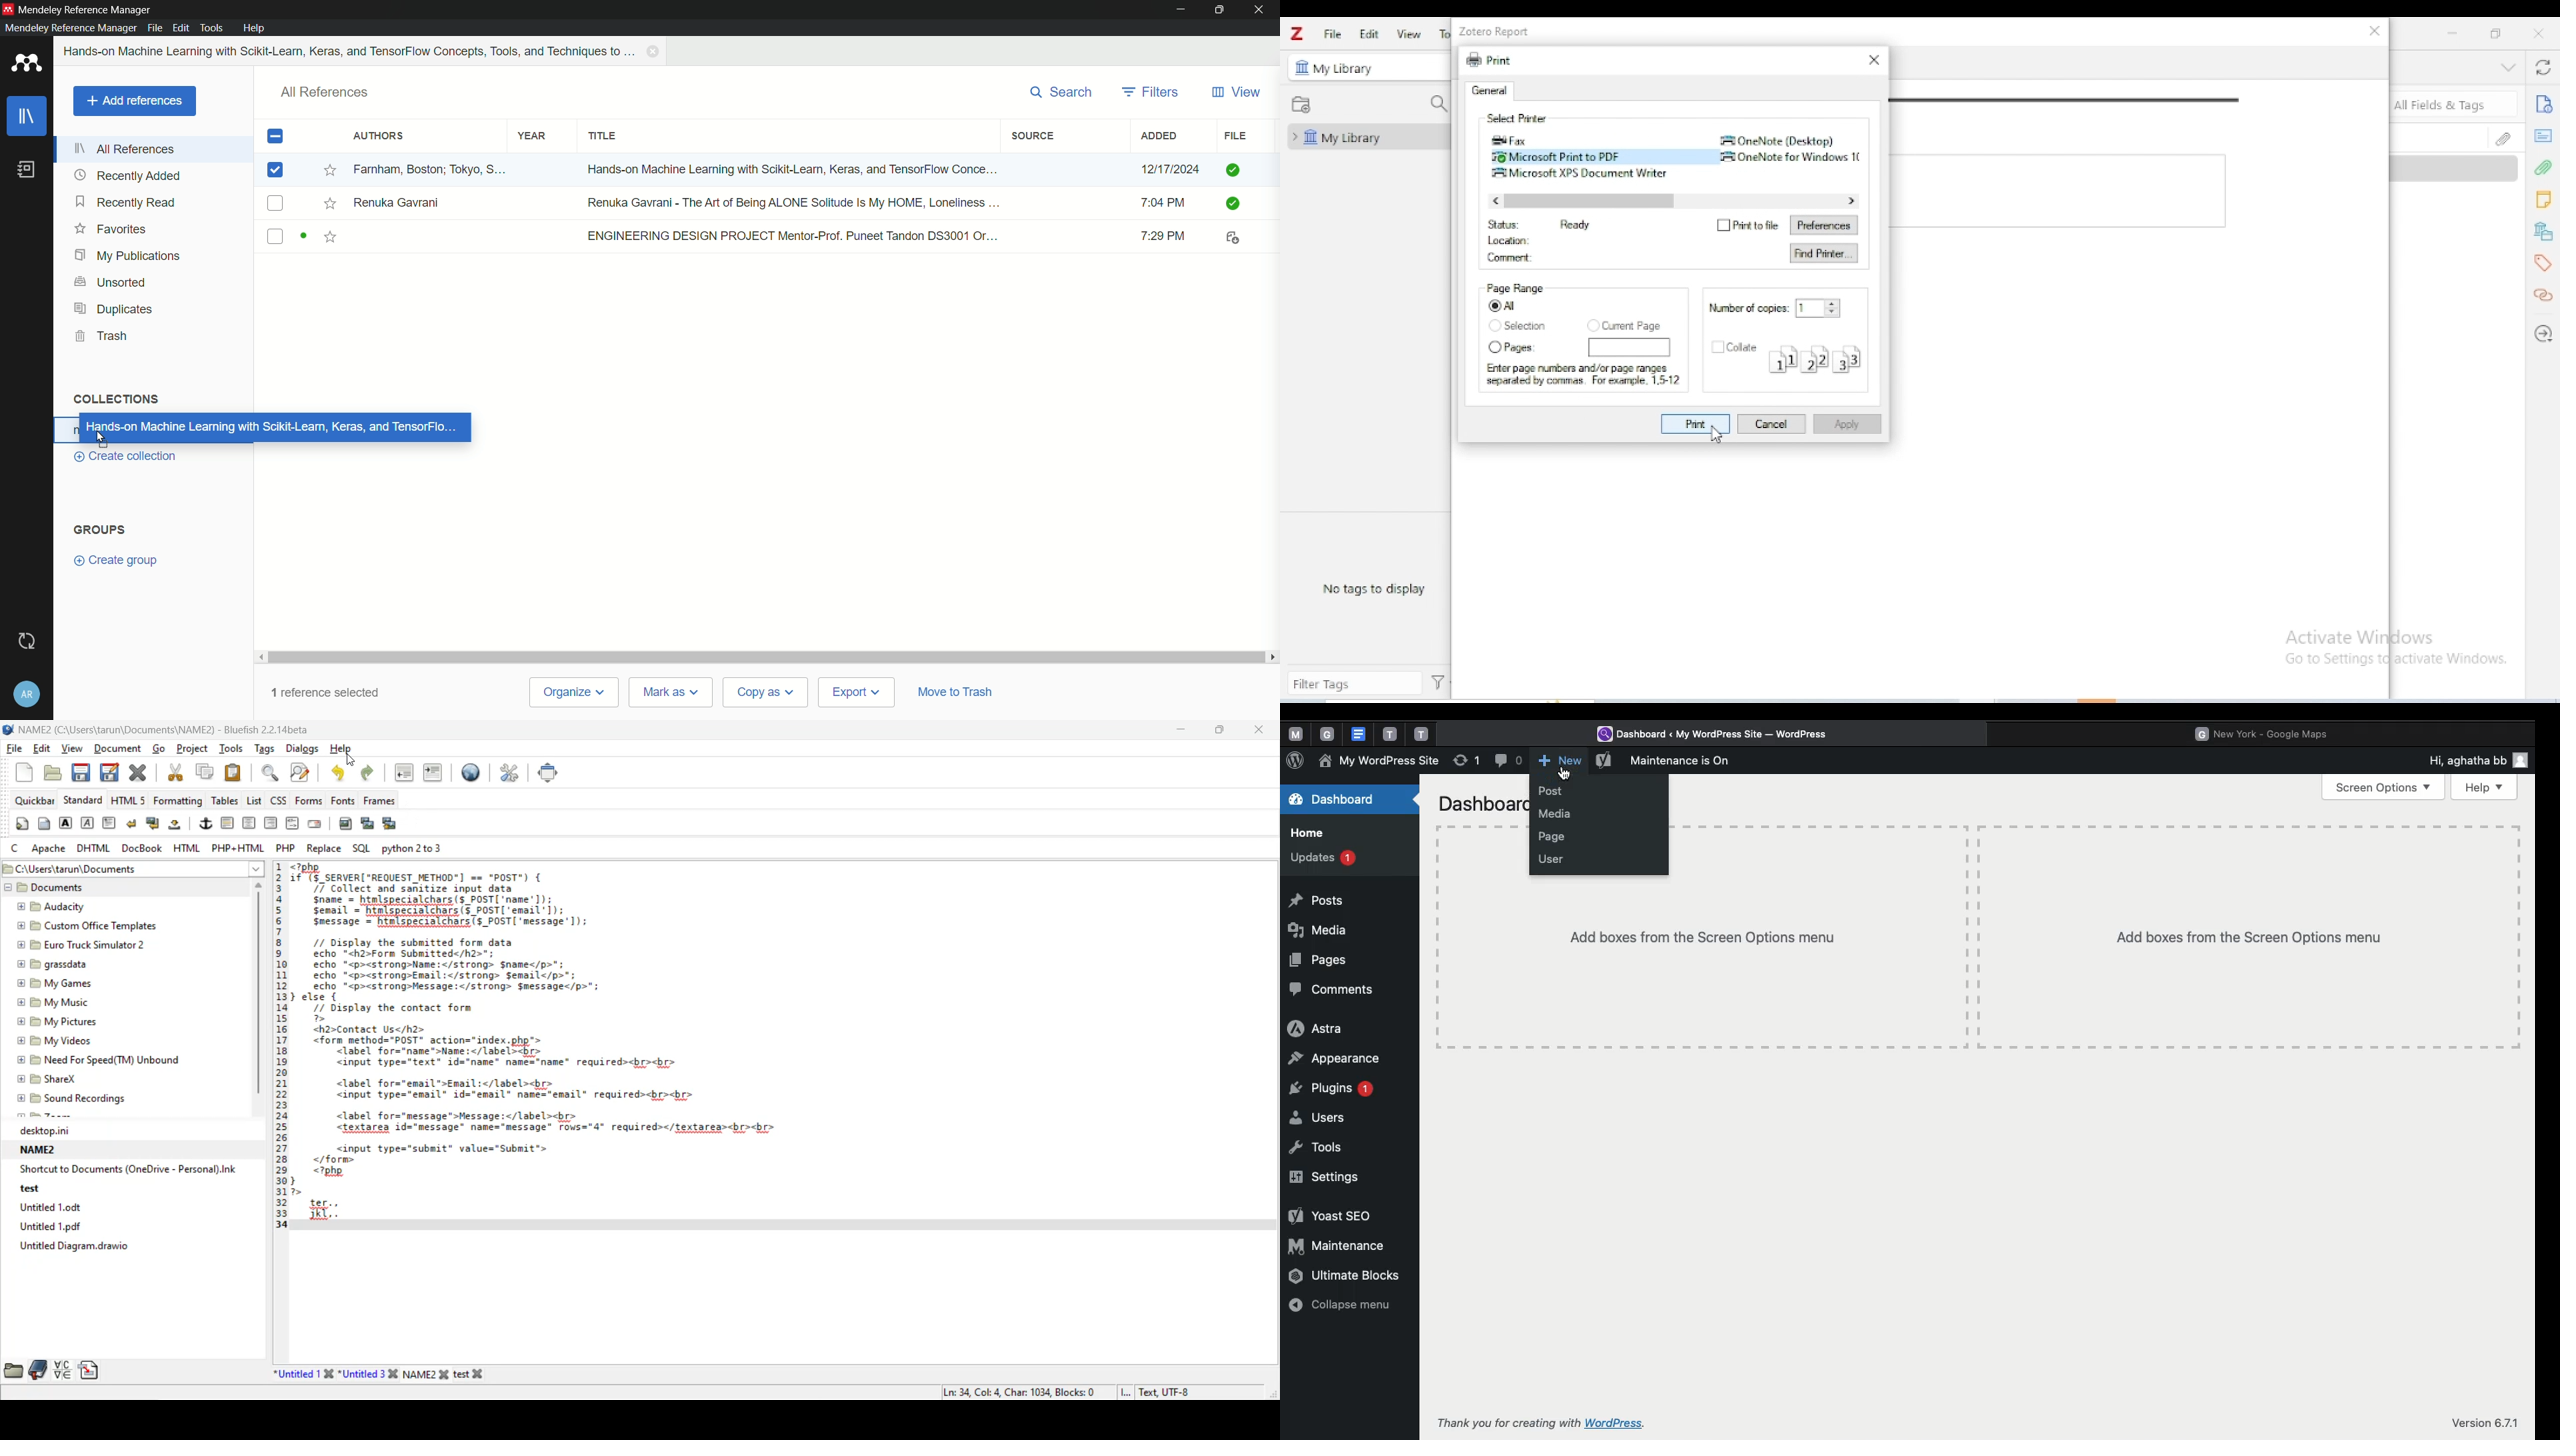  I want to click on print to file, so click(1757, 225).